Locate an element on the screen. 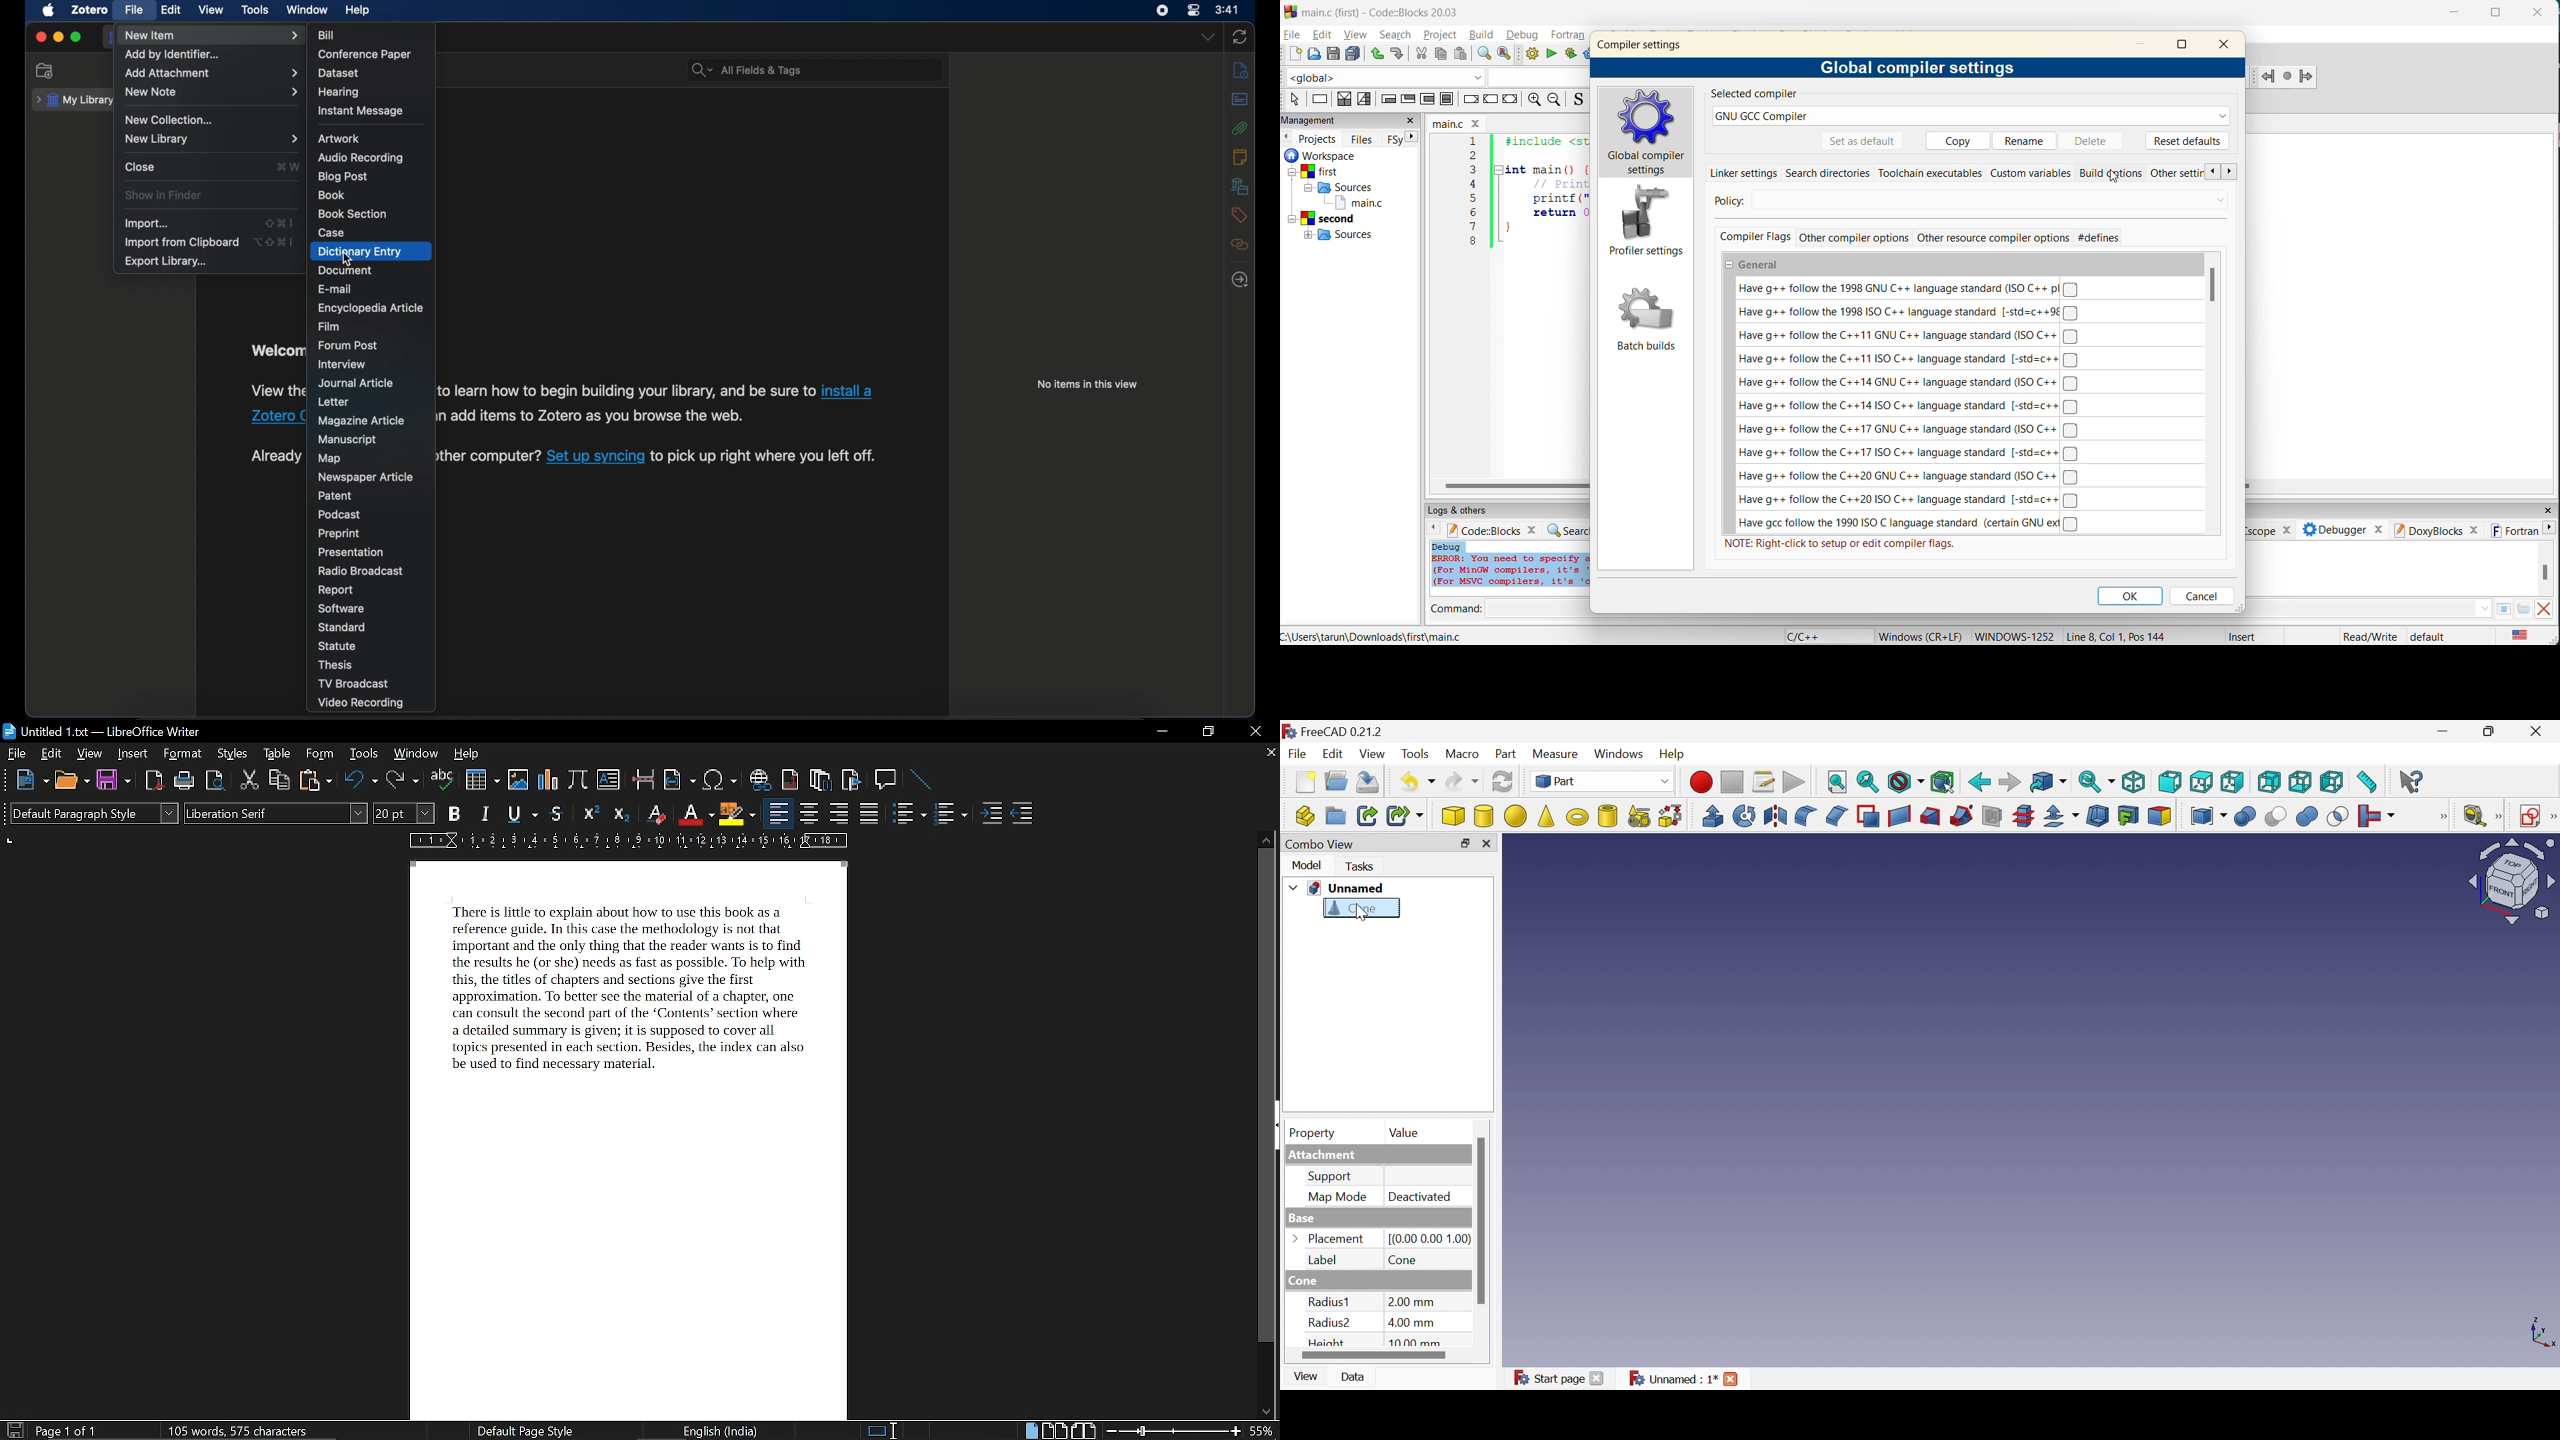 This screenshot has height=1456, width=2576. styles is located at coordinates (232, 754).